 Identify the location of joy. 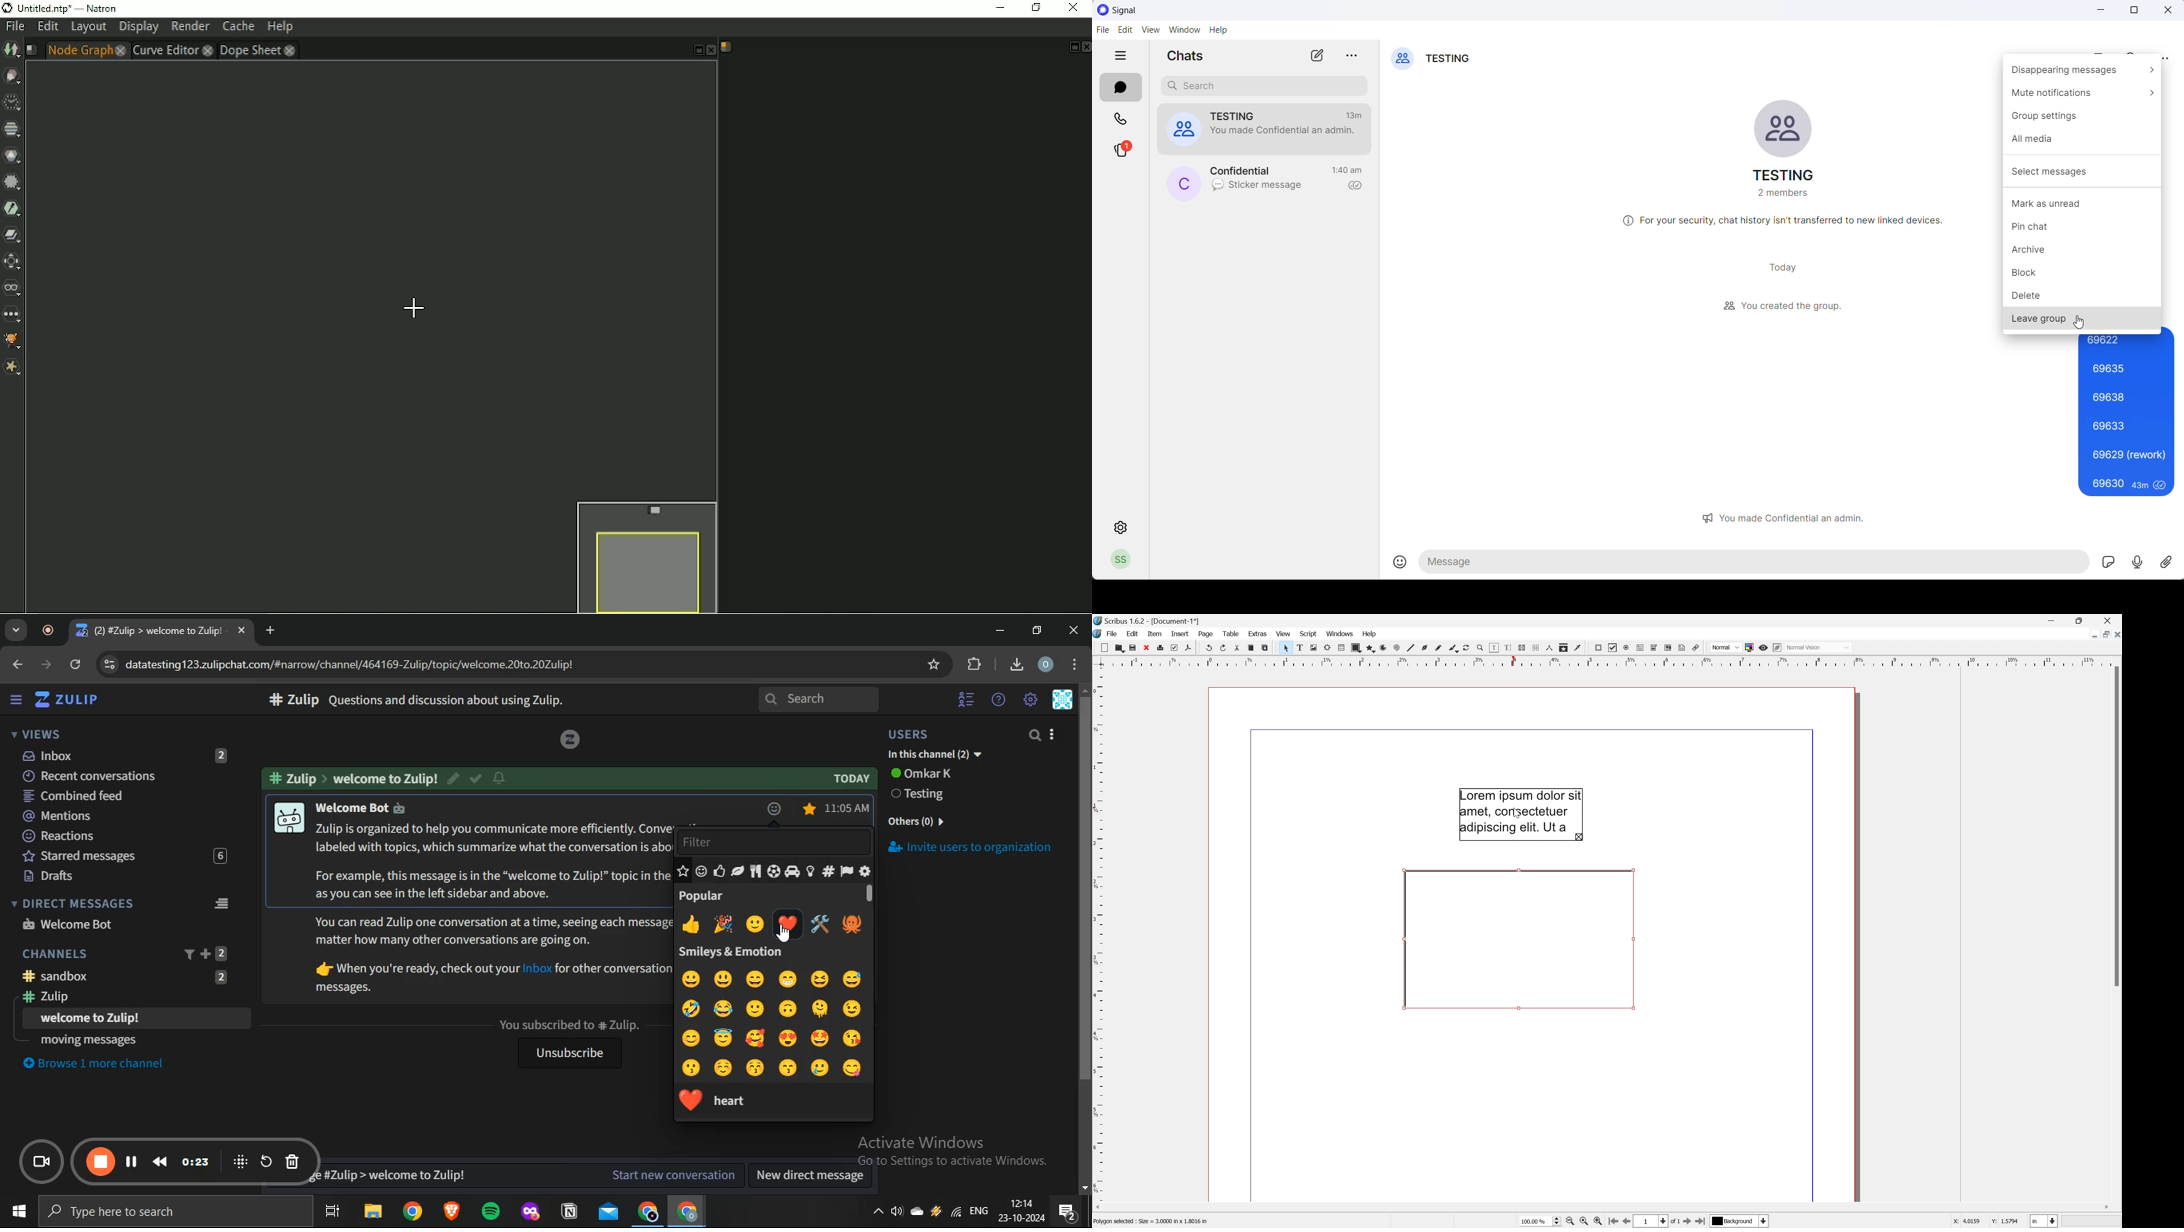
(721, 1010).